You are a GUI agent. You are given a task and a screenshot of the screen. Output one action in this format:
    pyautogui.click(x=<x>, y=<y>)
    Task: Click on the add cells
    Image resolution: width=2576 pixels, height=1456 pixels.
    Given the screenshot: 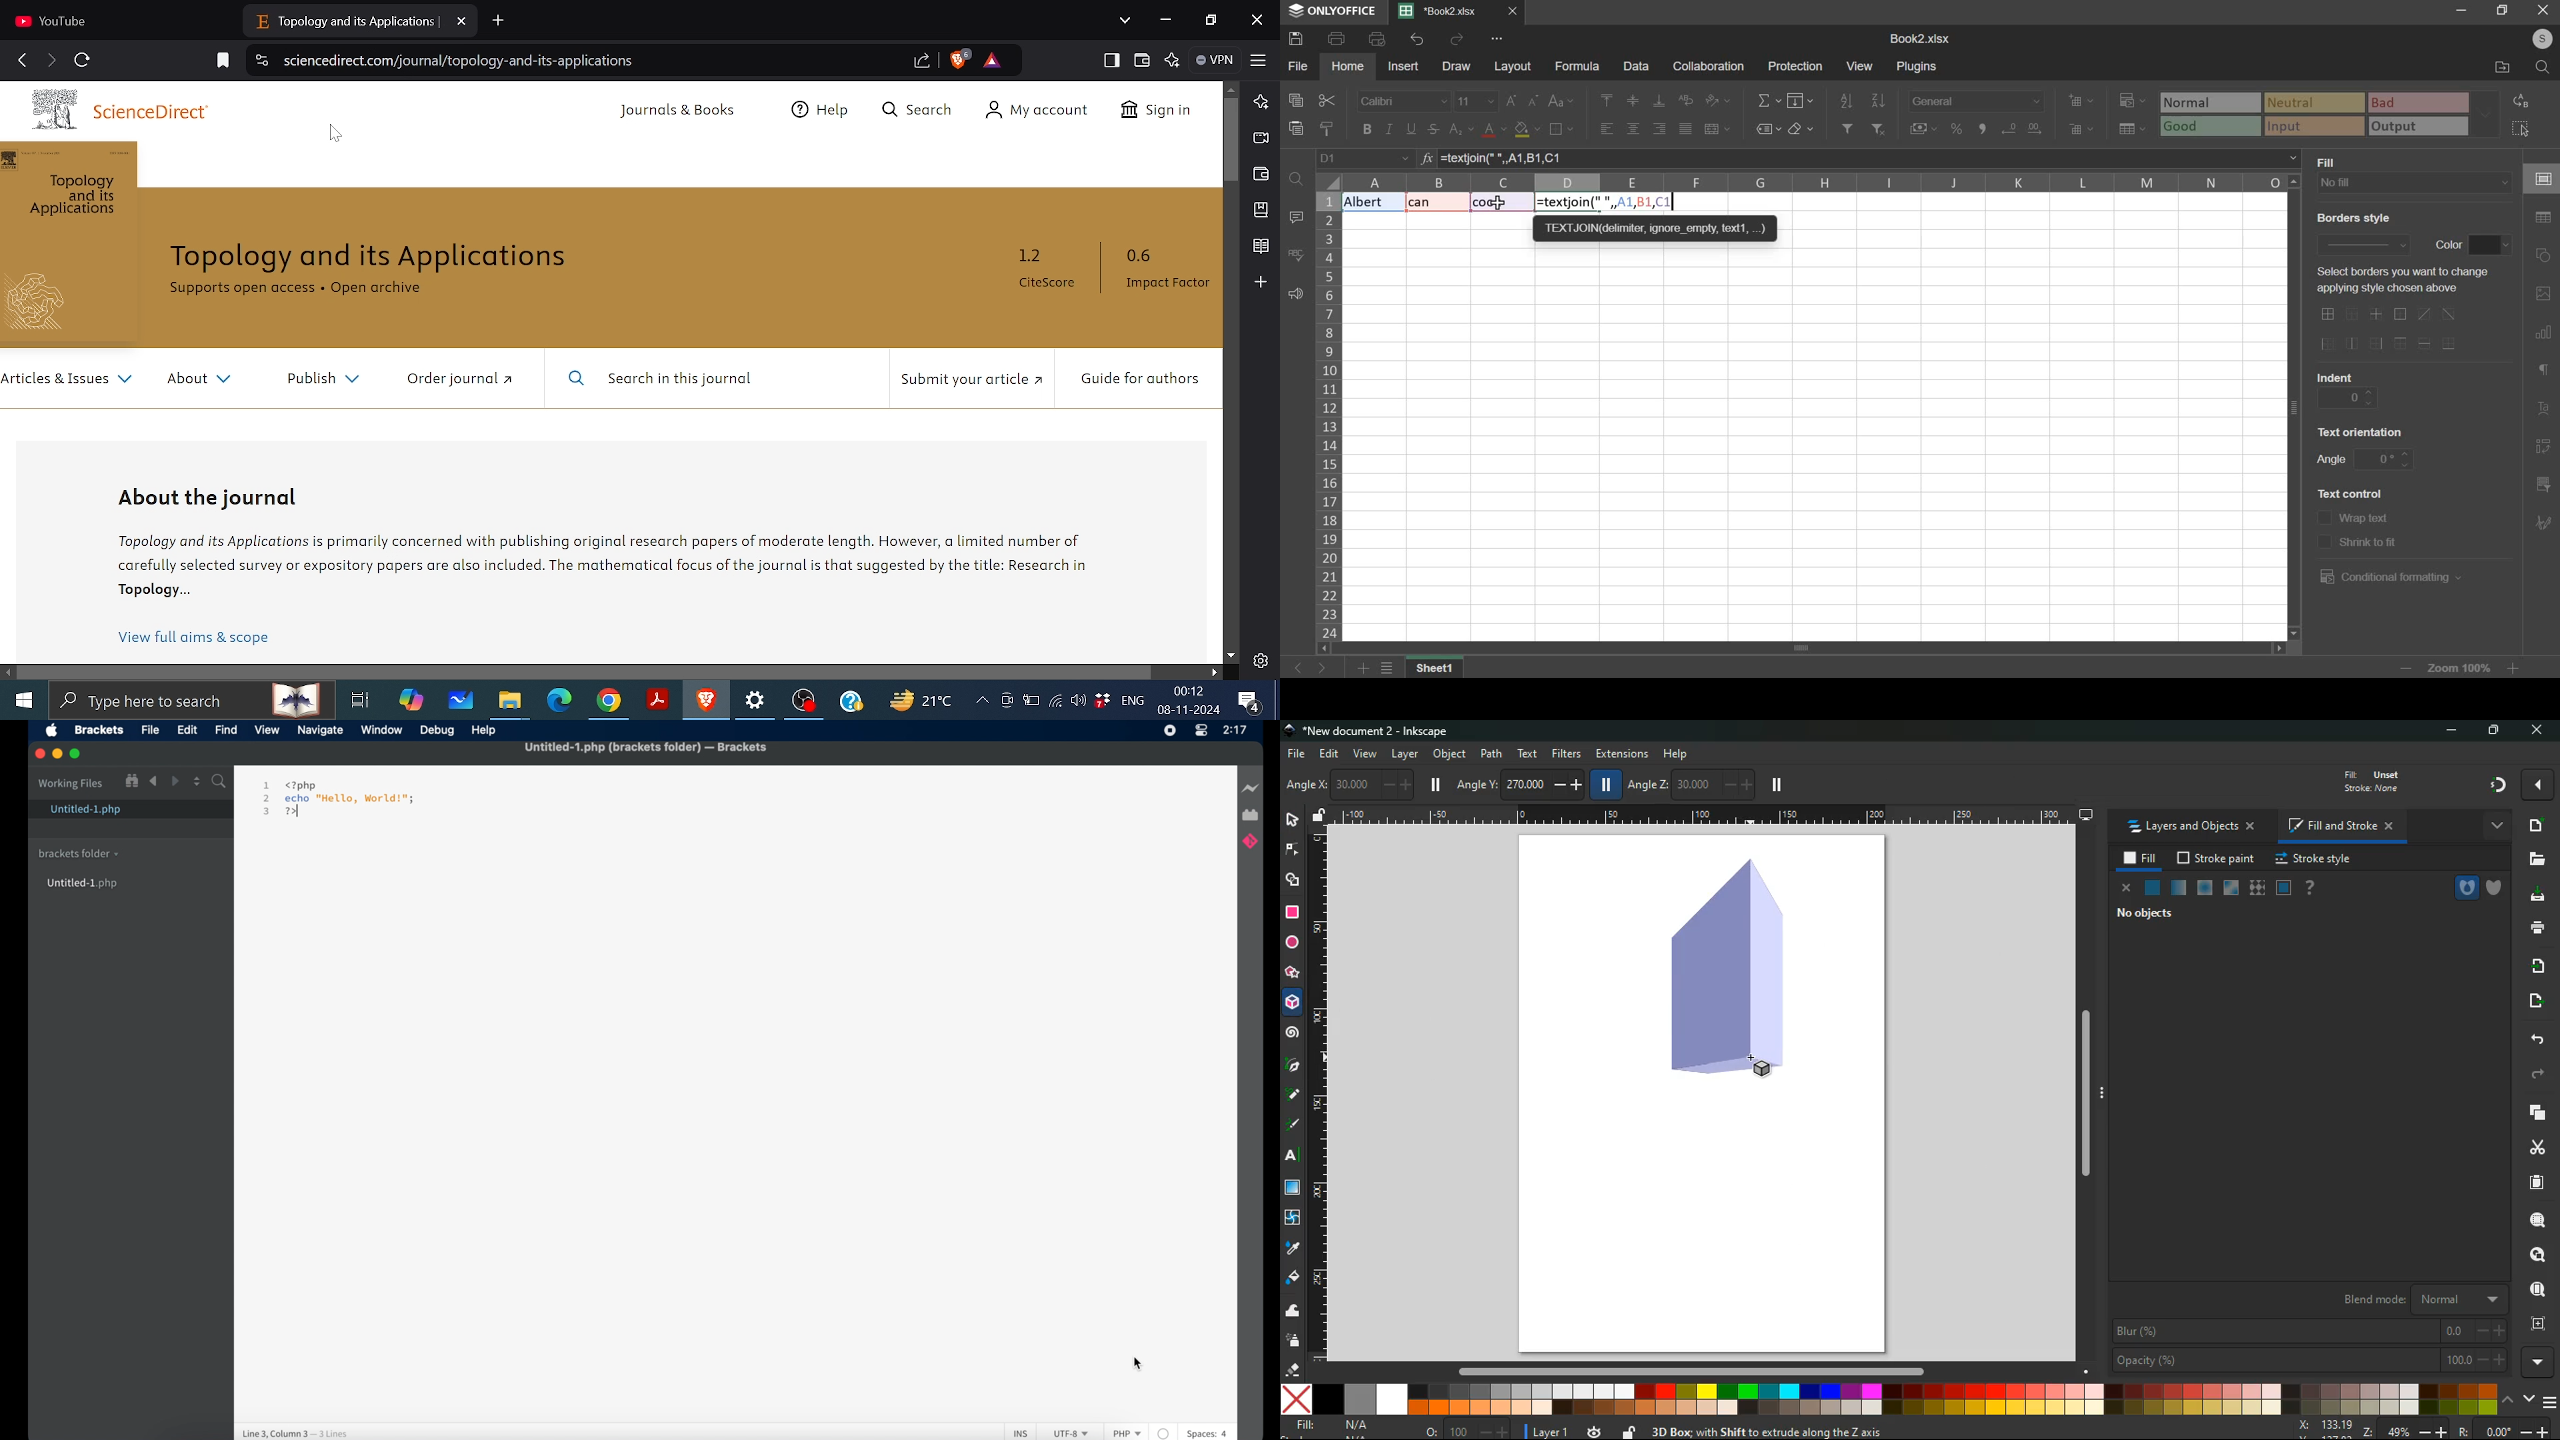 What is the action you would take?
    pyautogui.click(x=2081, y=100)
    